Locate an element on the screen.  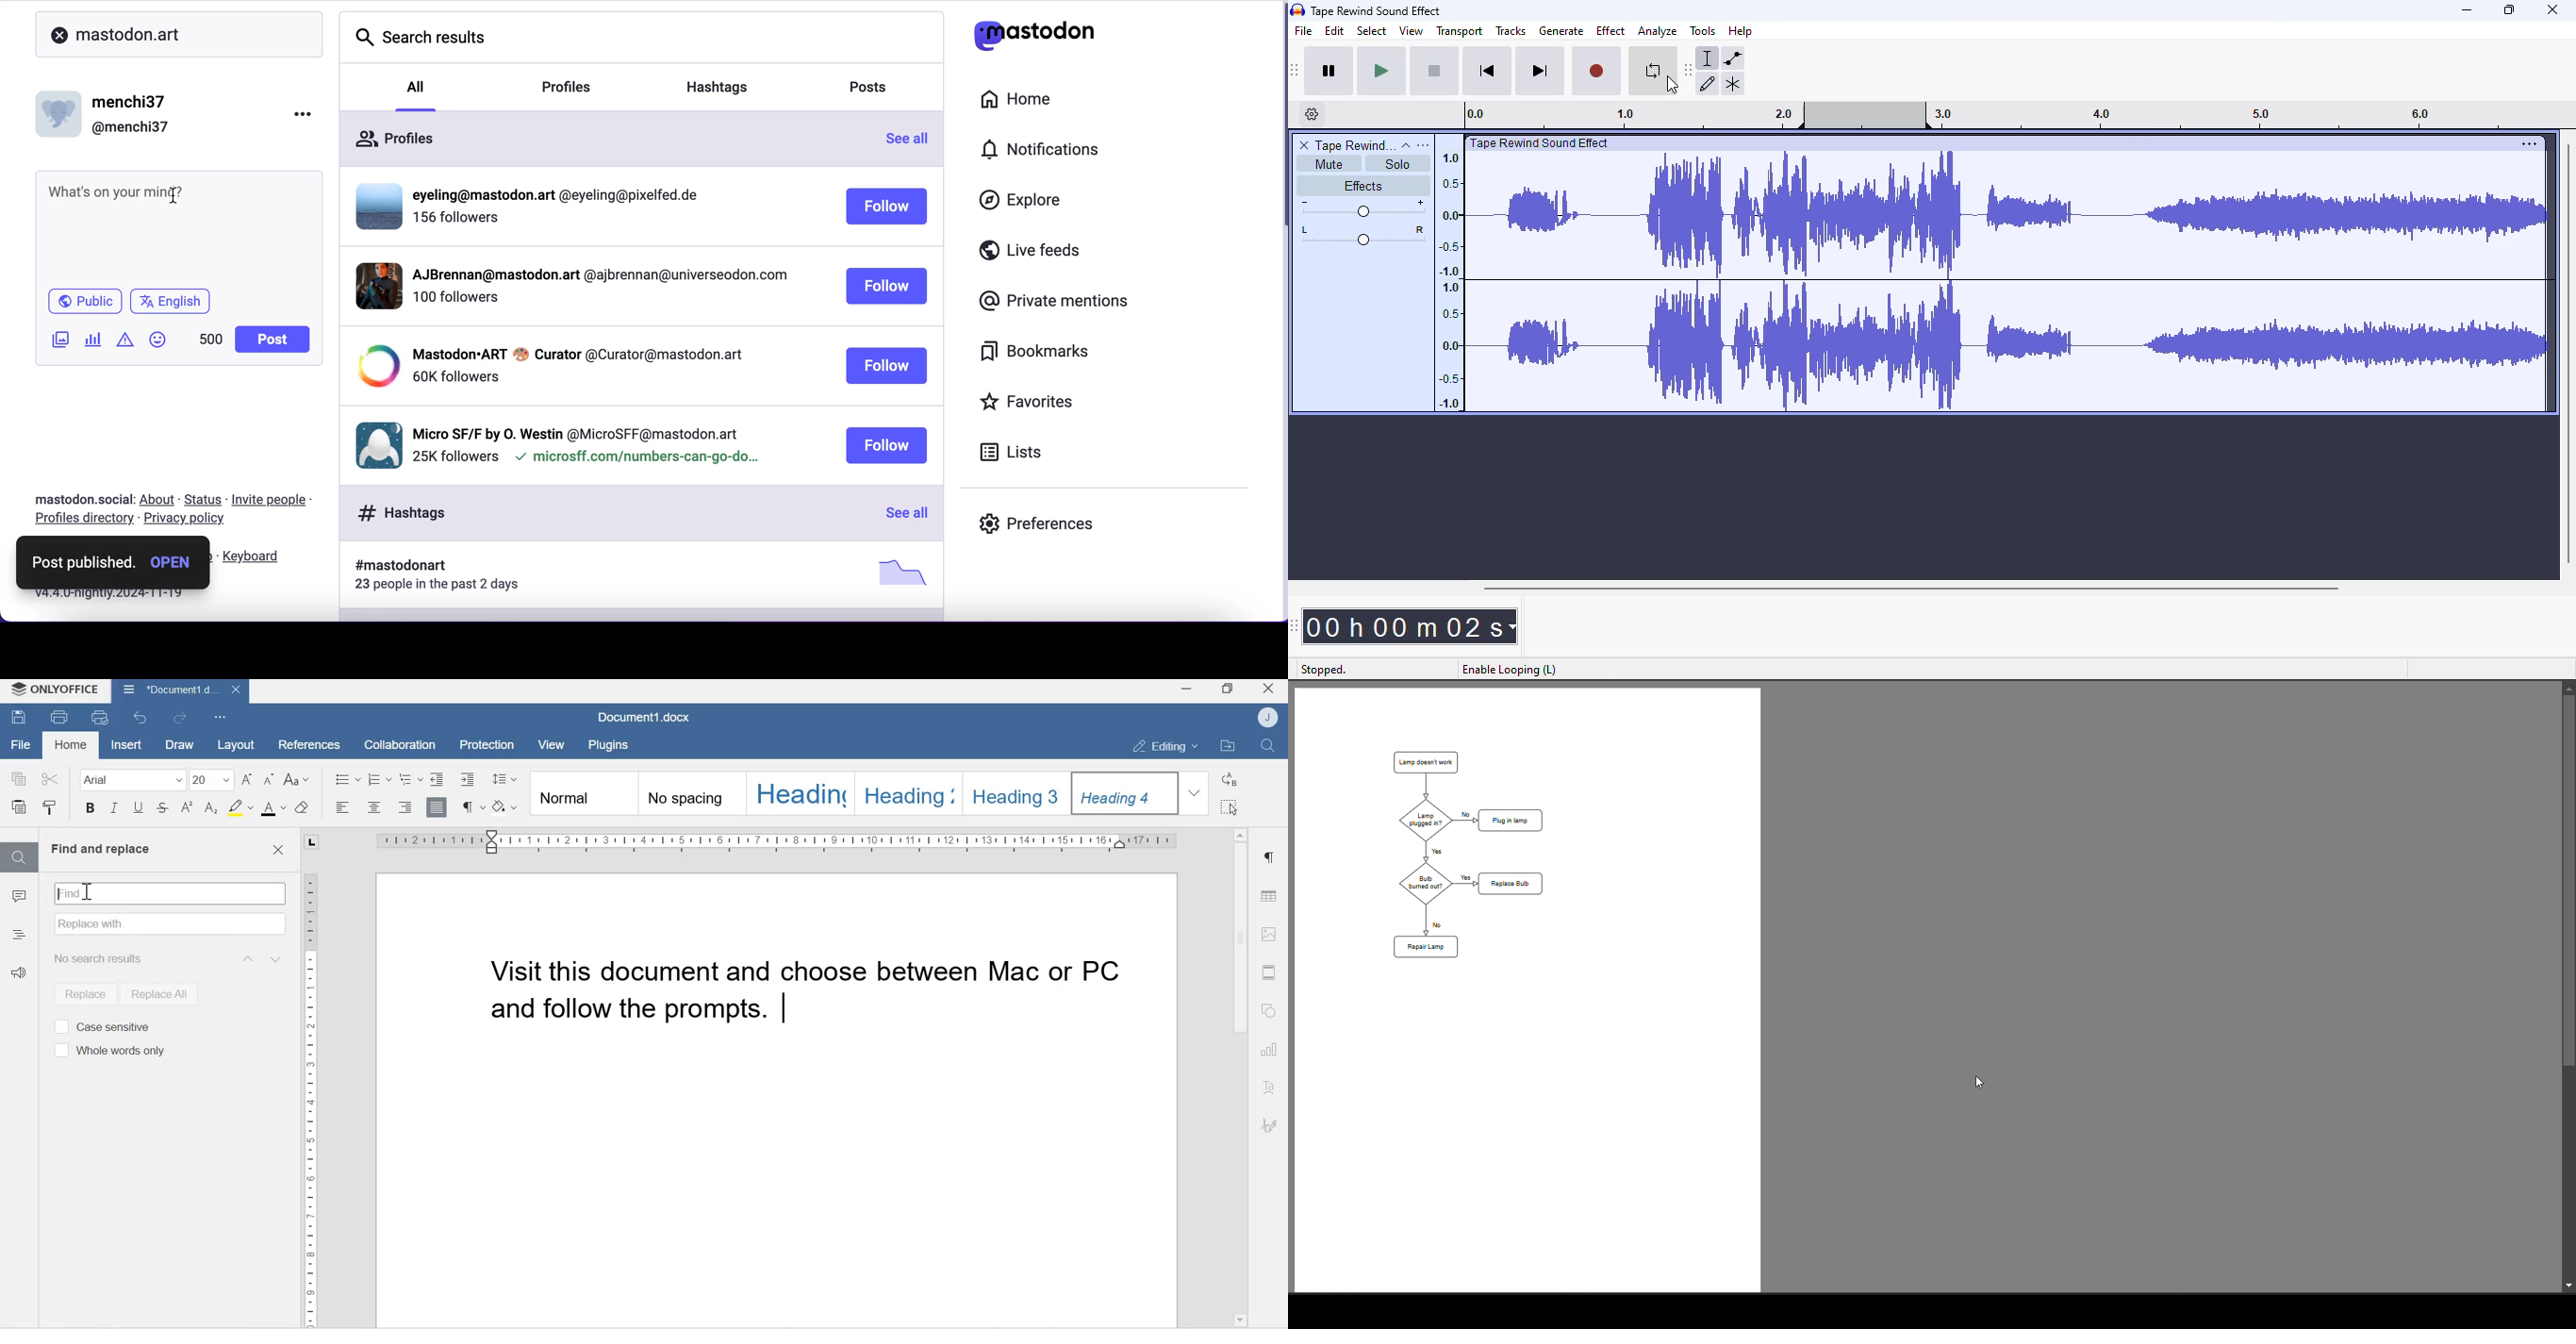
volume is located at coordinates (1362, 209).